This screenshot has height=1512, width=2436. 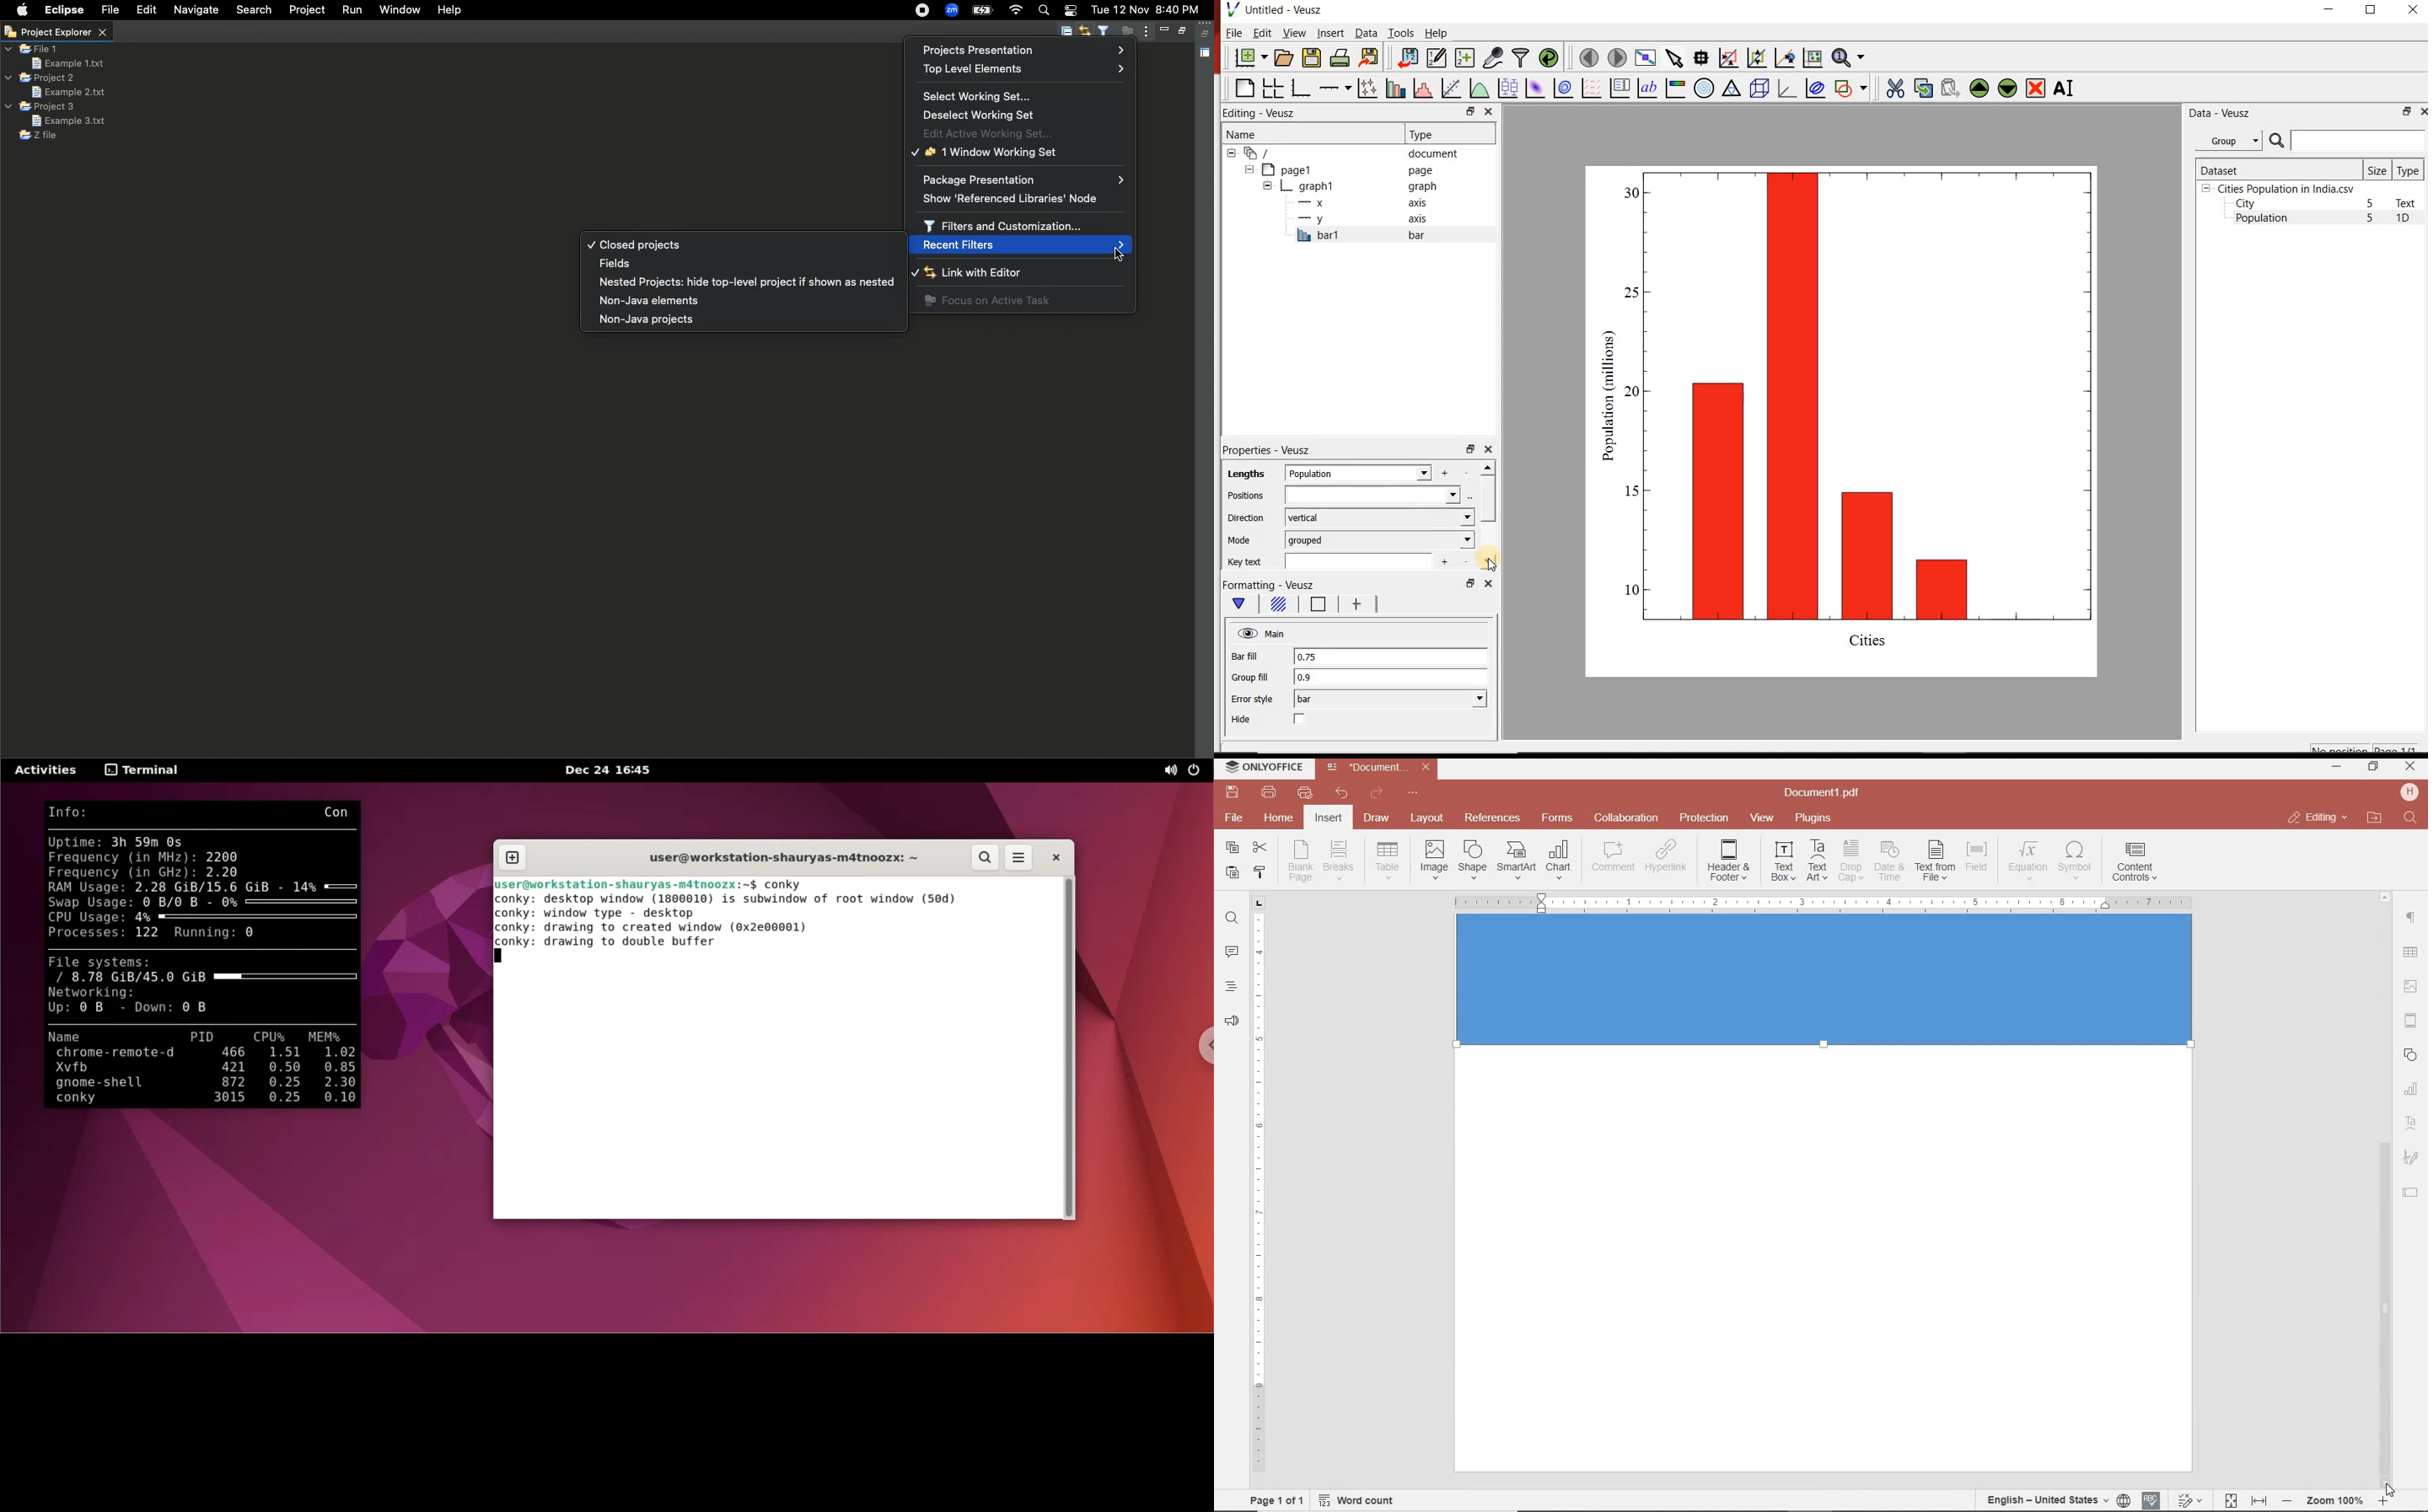 What do you see at coordinates (1377, 817) in the screenshot?
I see `draw` at bounding box center [1377, 817].